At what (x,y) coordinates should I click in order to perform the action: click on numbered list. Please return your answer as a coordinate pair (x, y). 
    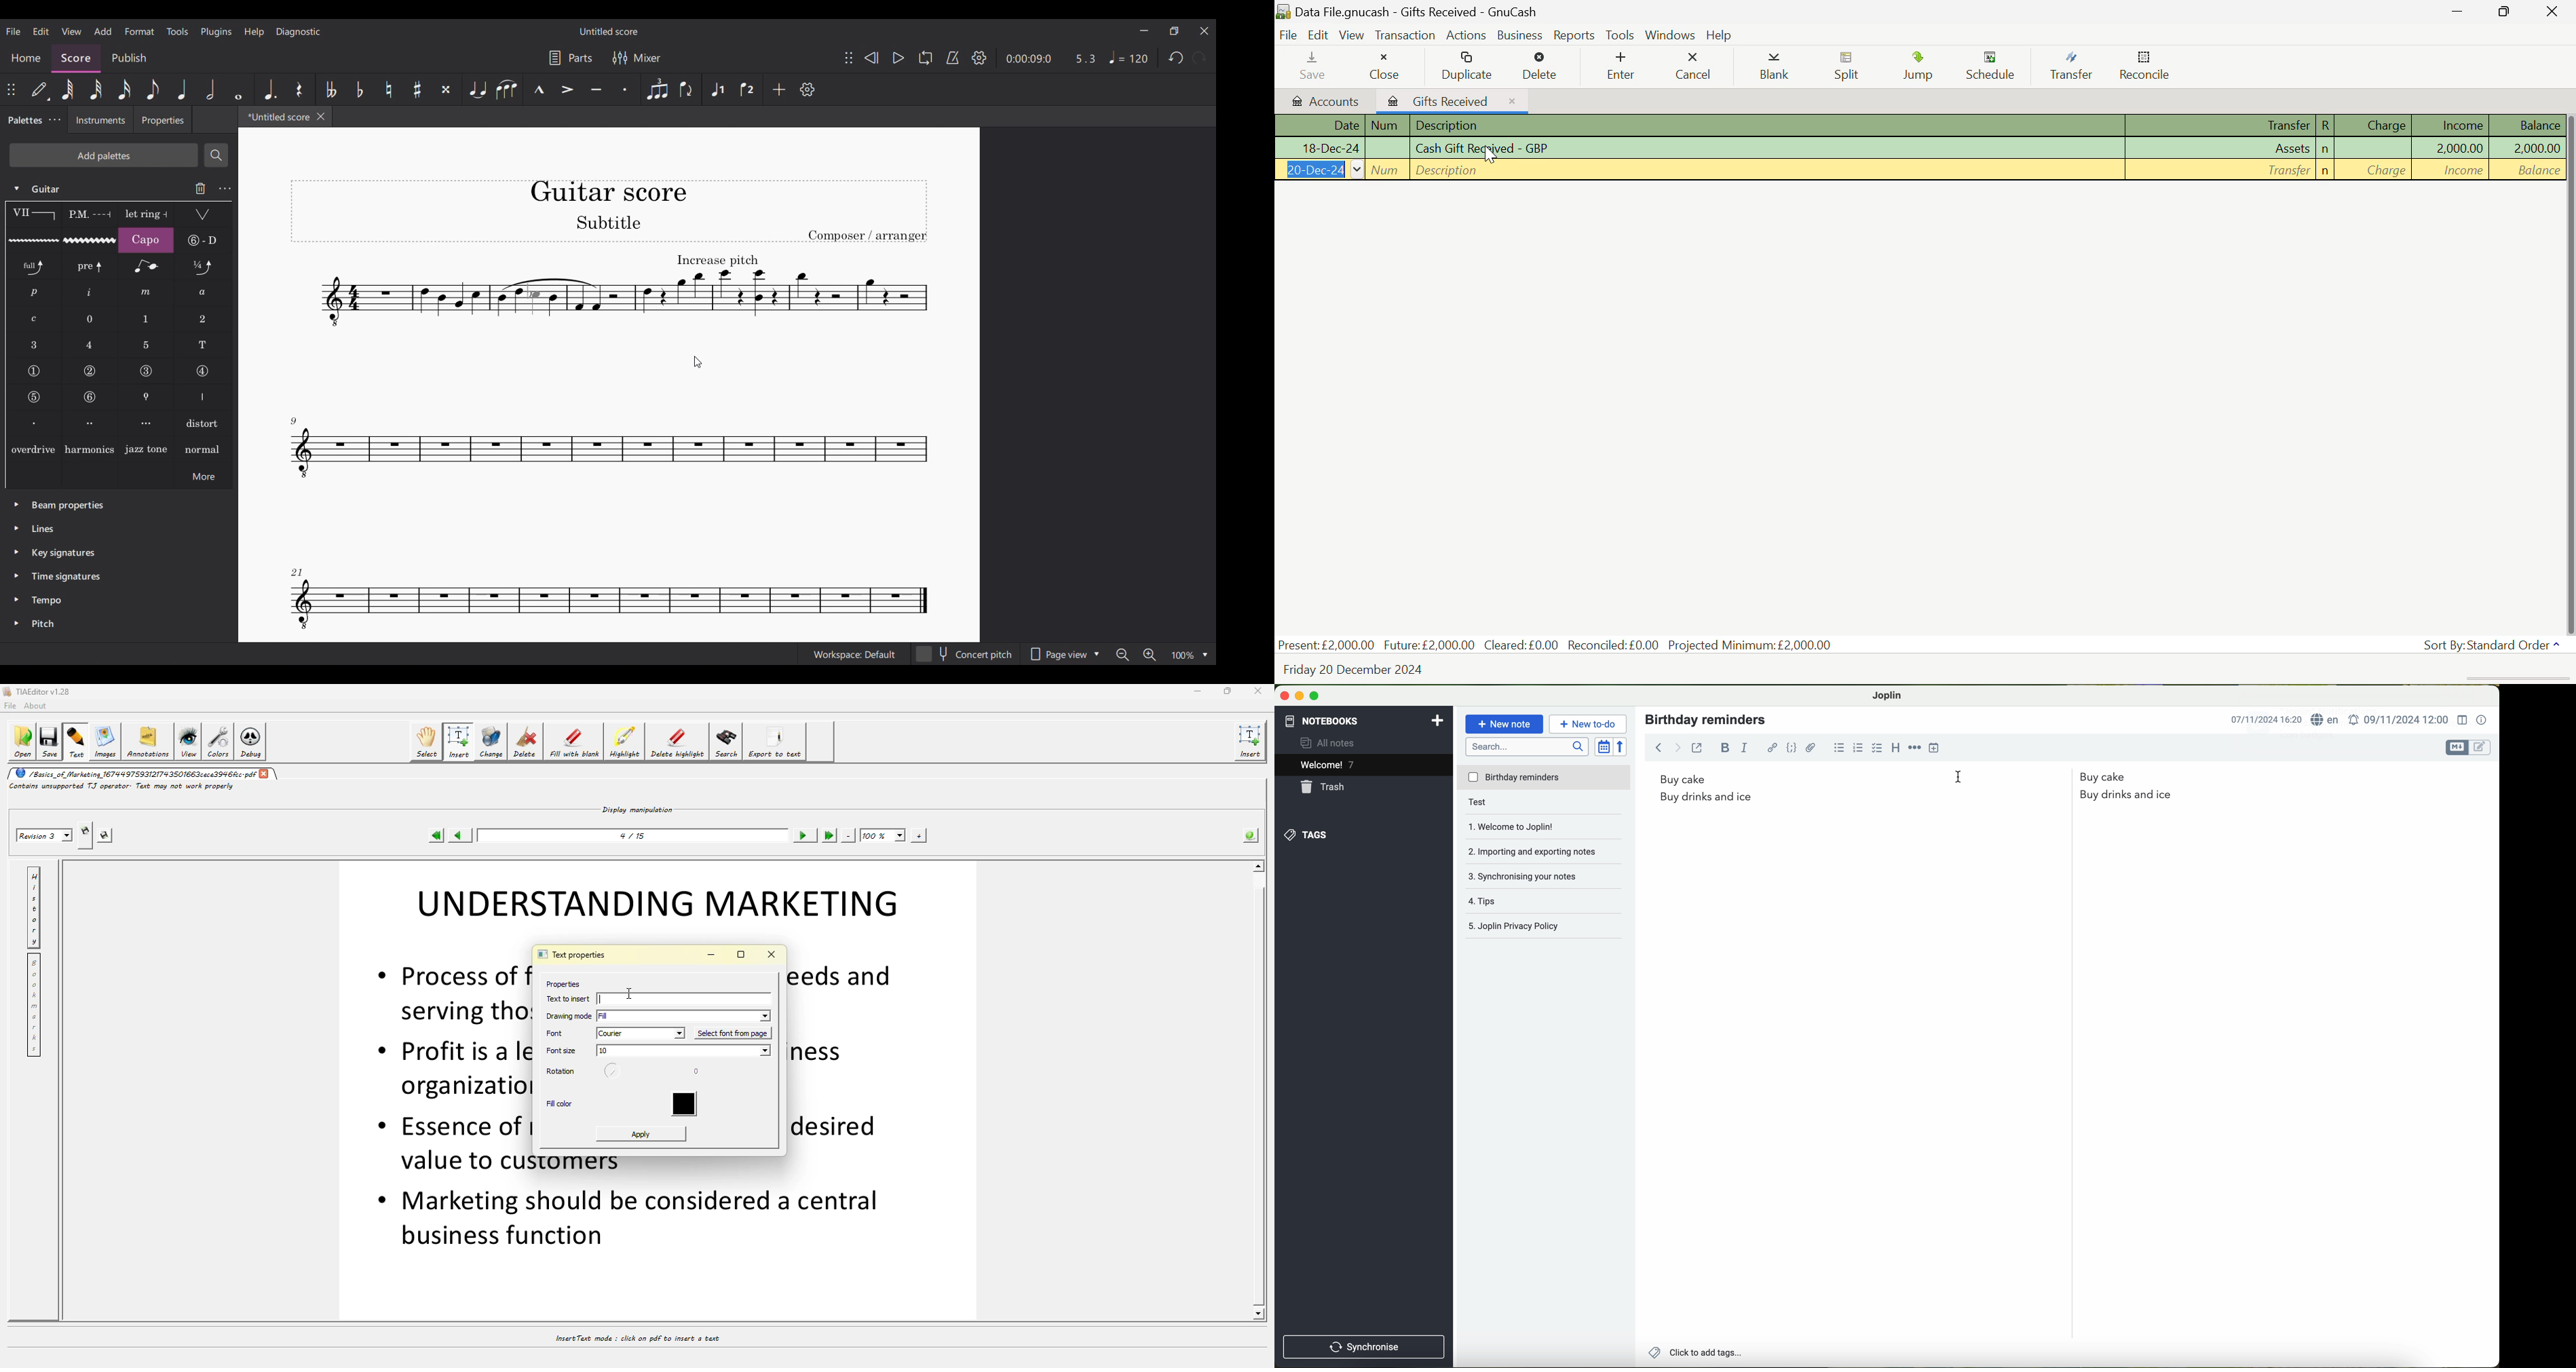
    Looking at the image, I should click on (1857, 747).